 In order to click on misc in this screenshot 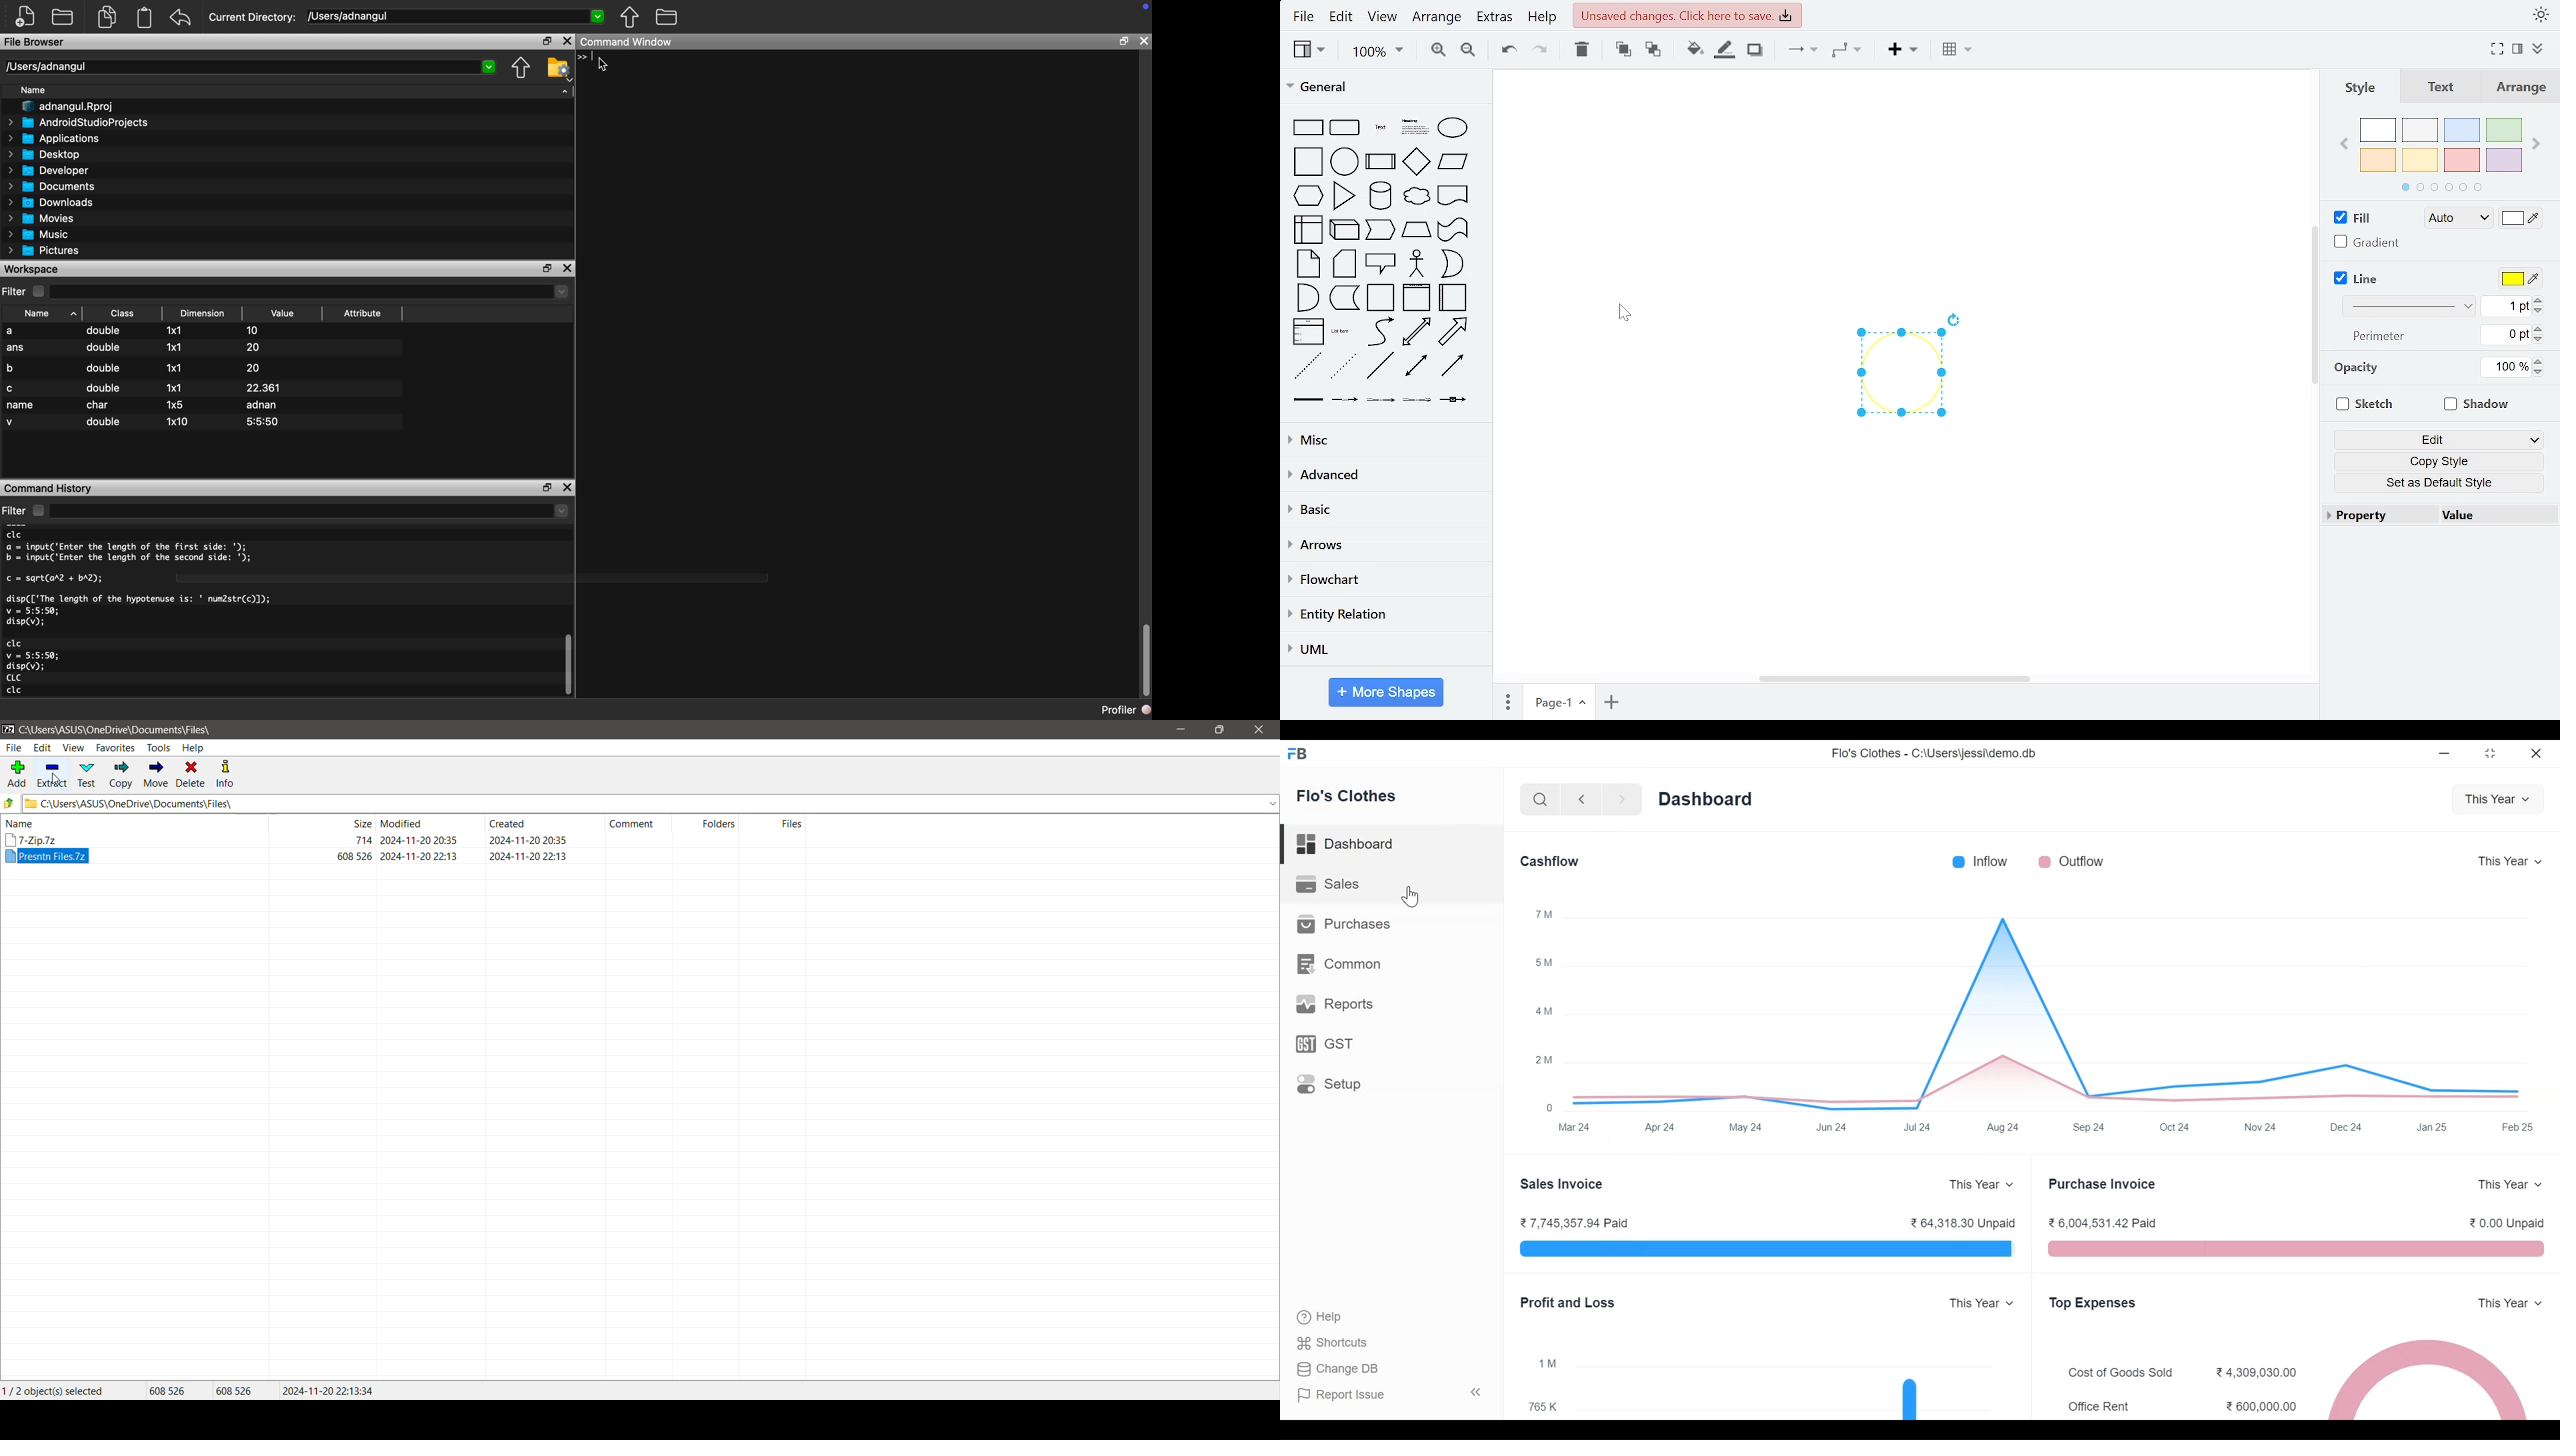, I will do `click(1383, 441)`.